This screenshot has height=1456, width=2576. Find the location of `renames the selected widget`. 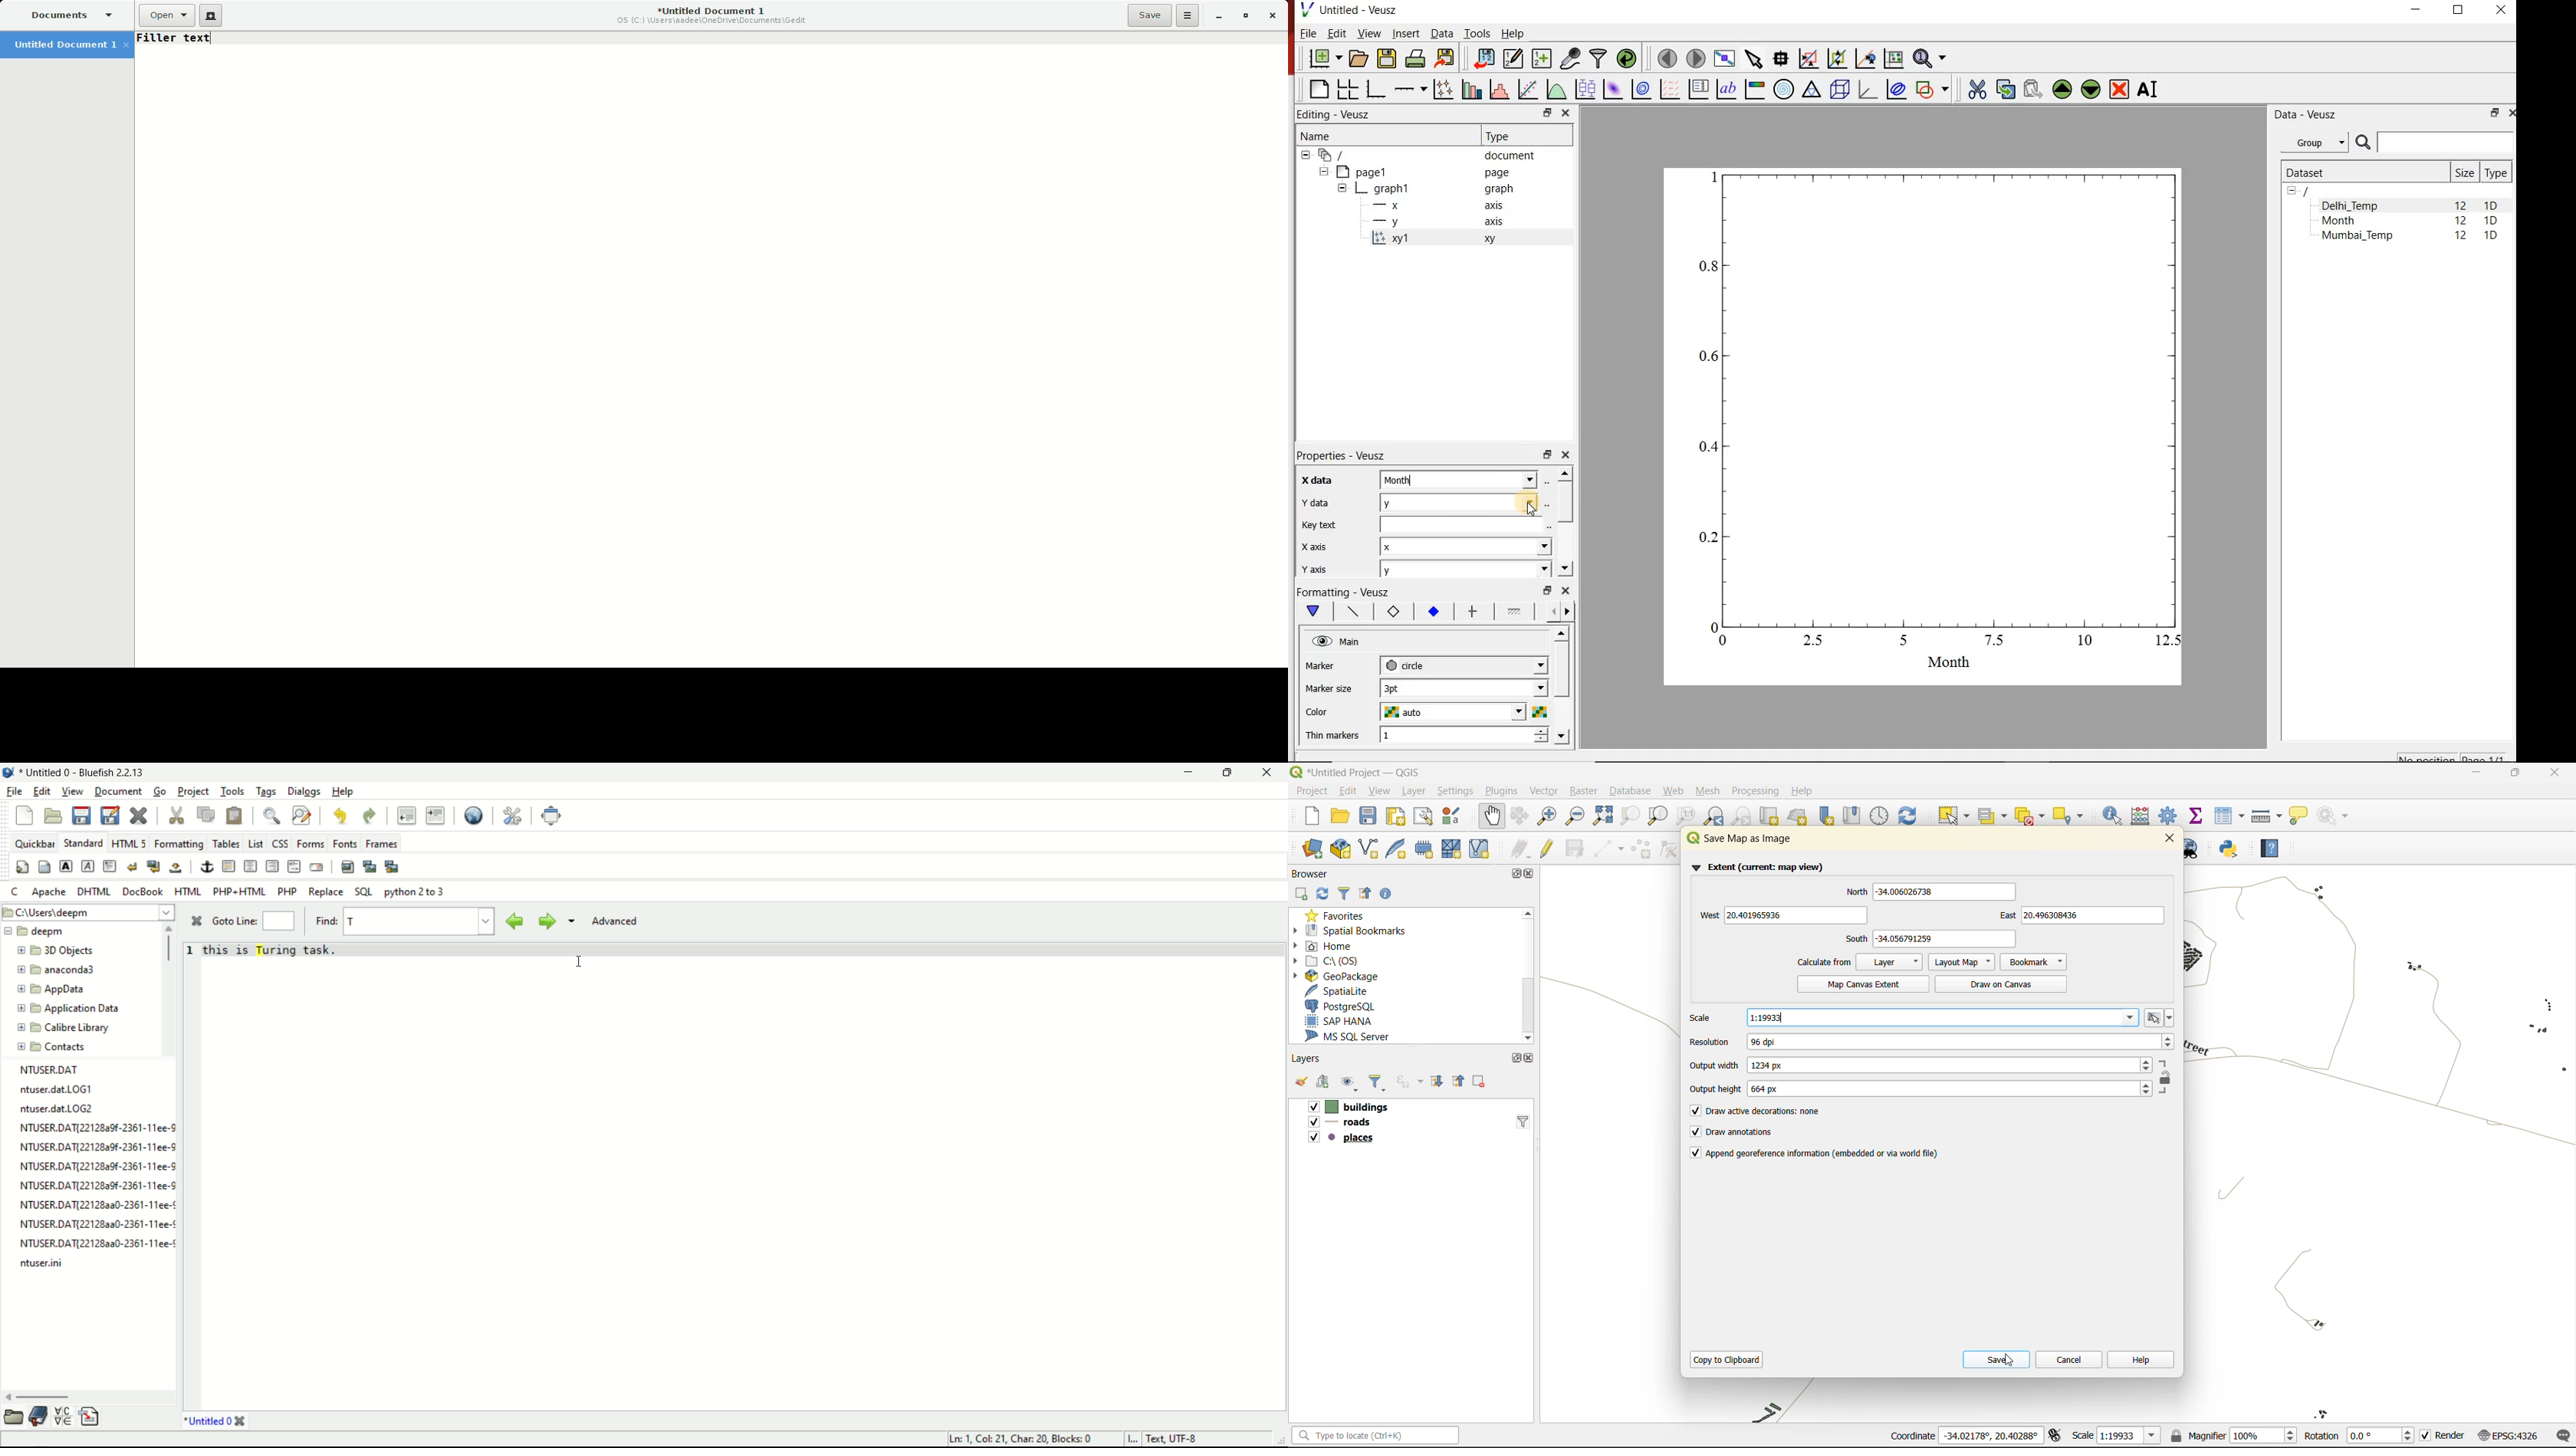

renames the selected widget is located at coordinates (2149, 90).